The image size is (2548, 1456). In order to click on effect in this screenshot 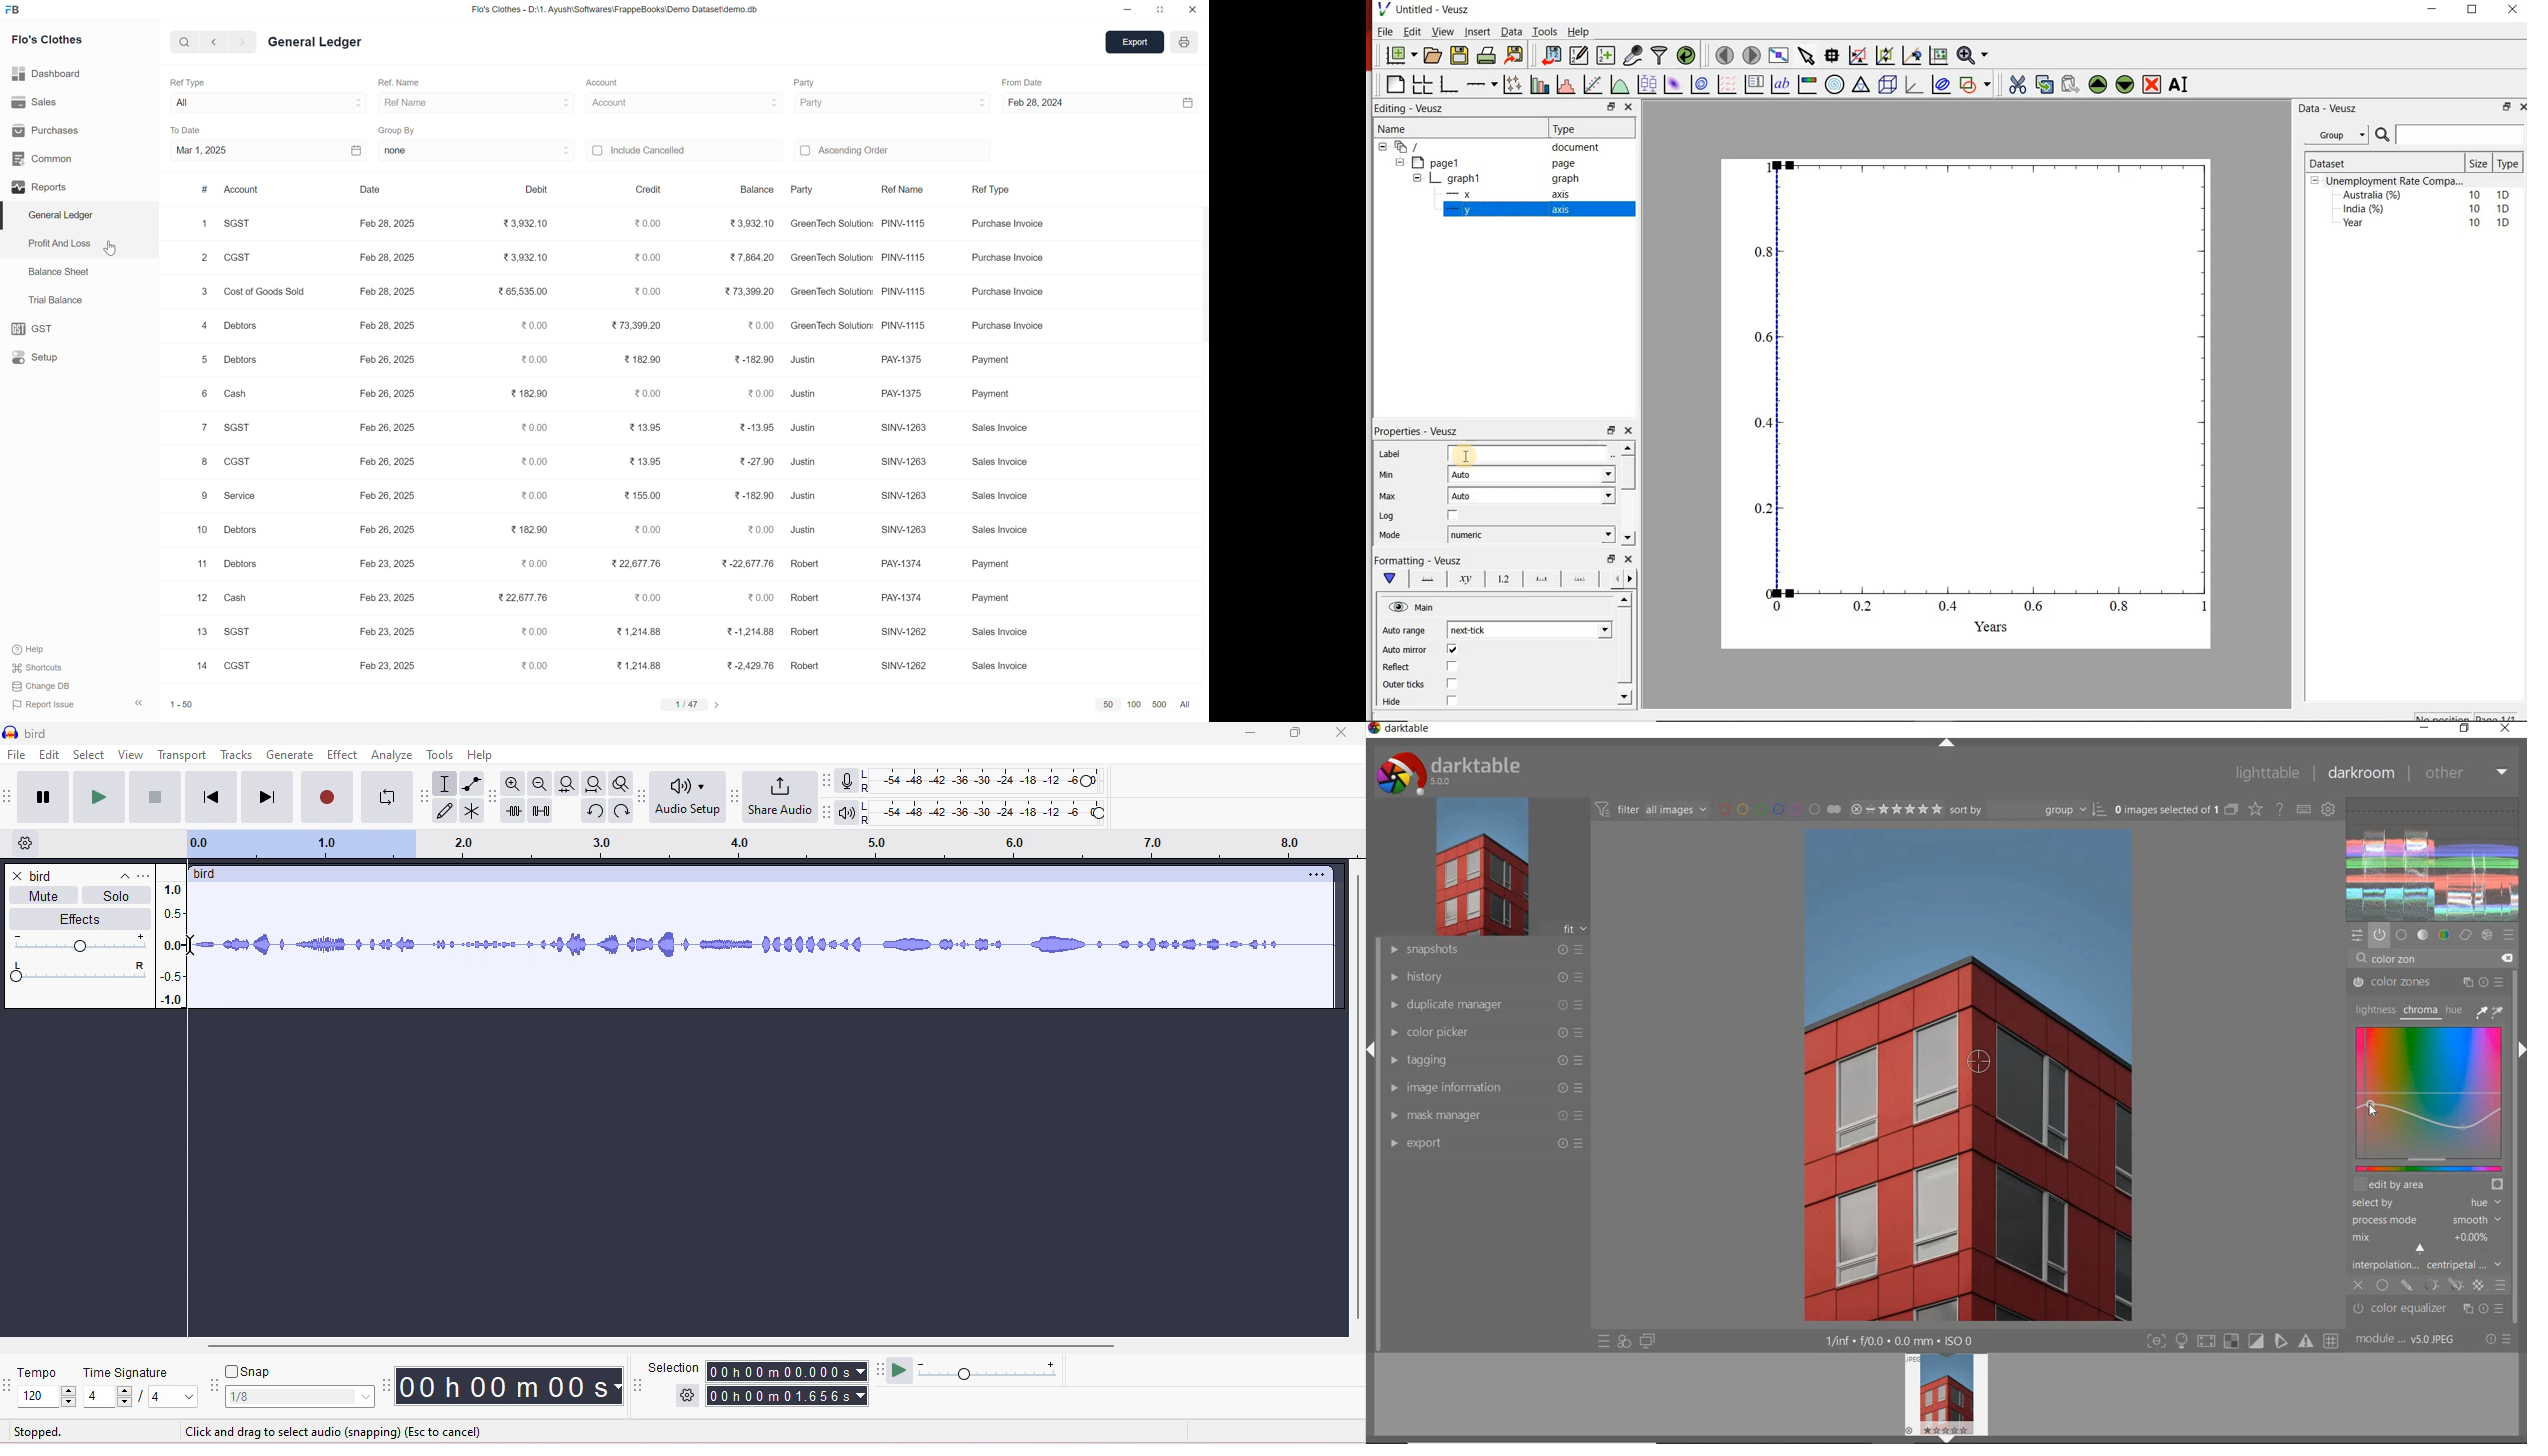, I will do `click(2489, 935)`.